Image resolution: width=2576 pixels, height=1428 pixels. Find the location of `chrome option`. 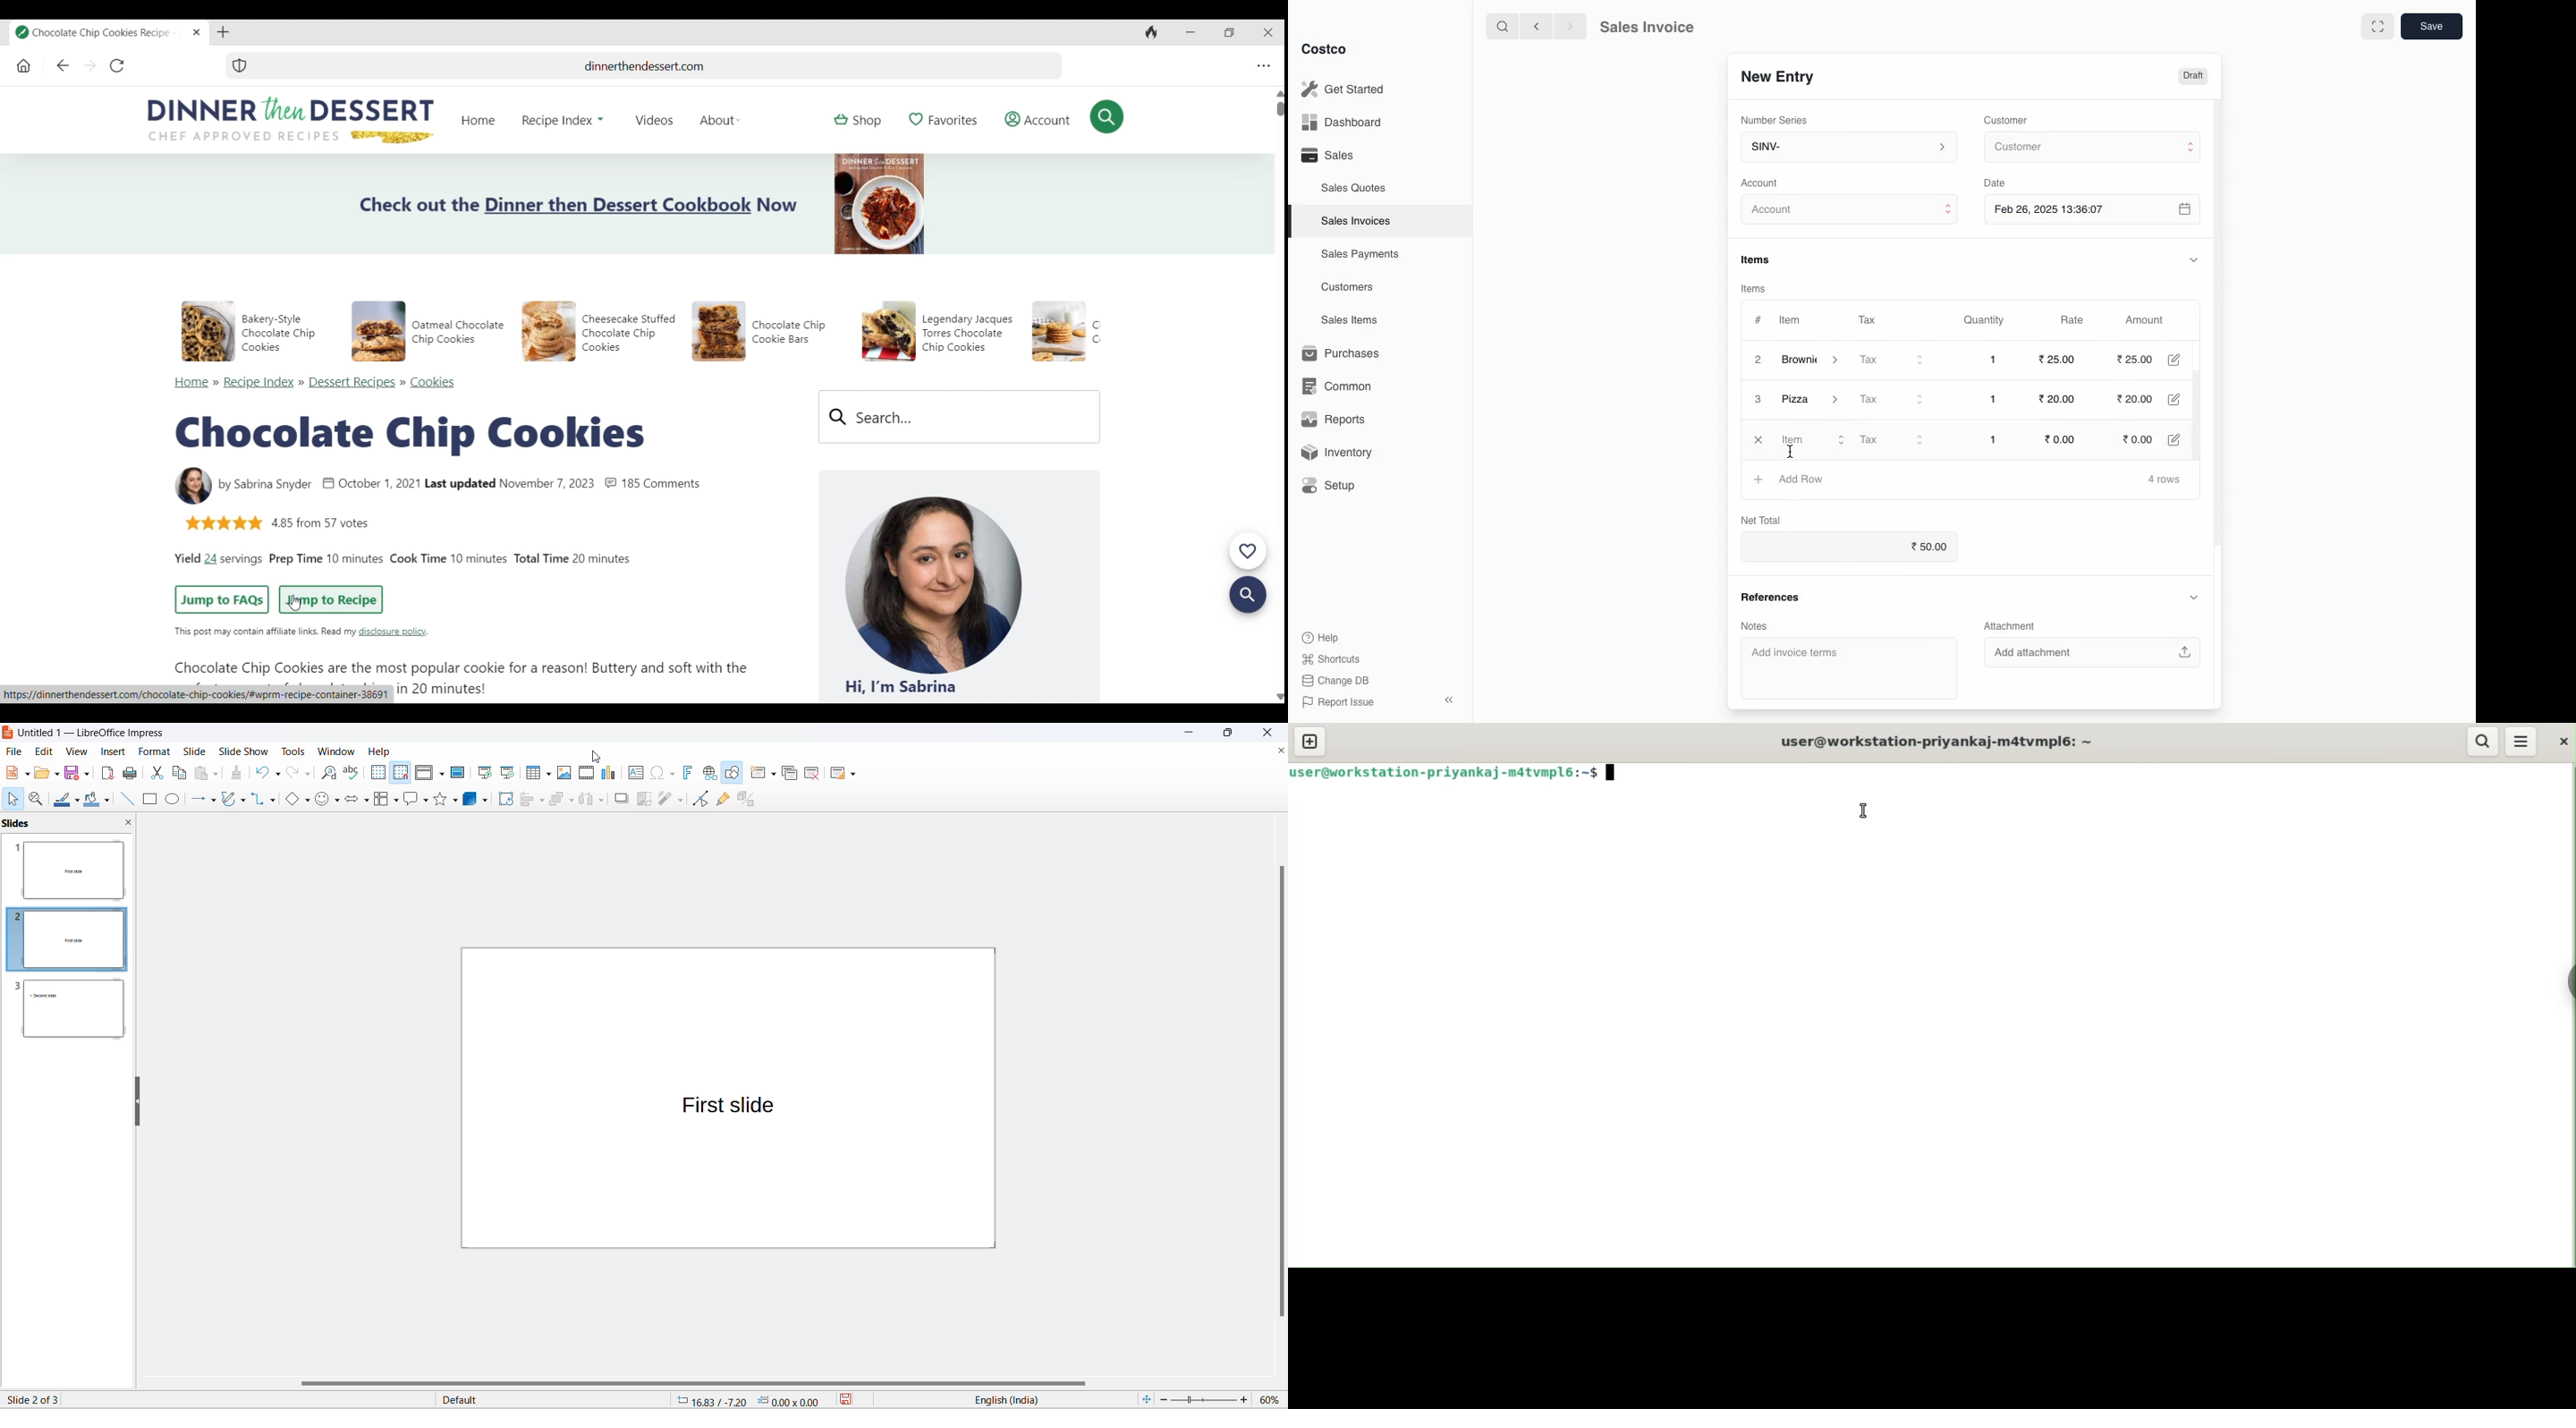

chrome option is located at coordinates (2568, 979).